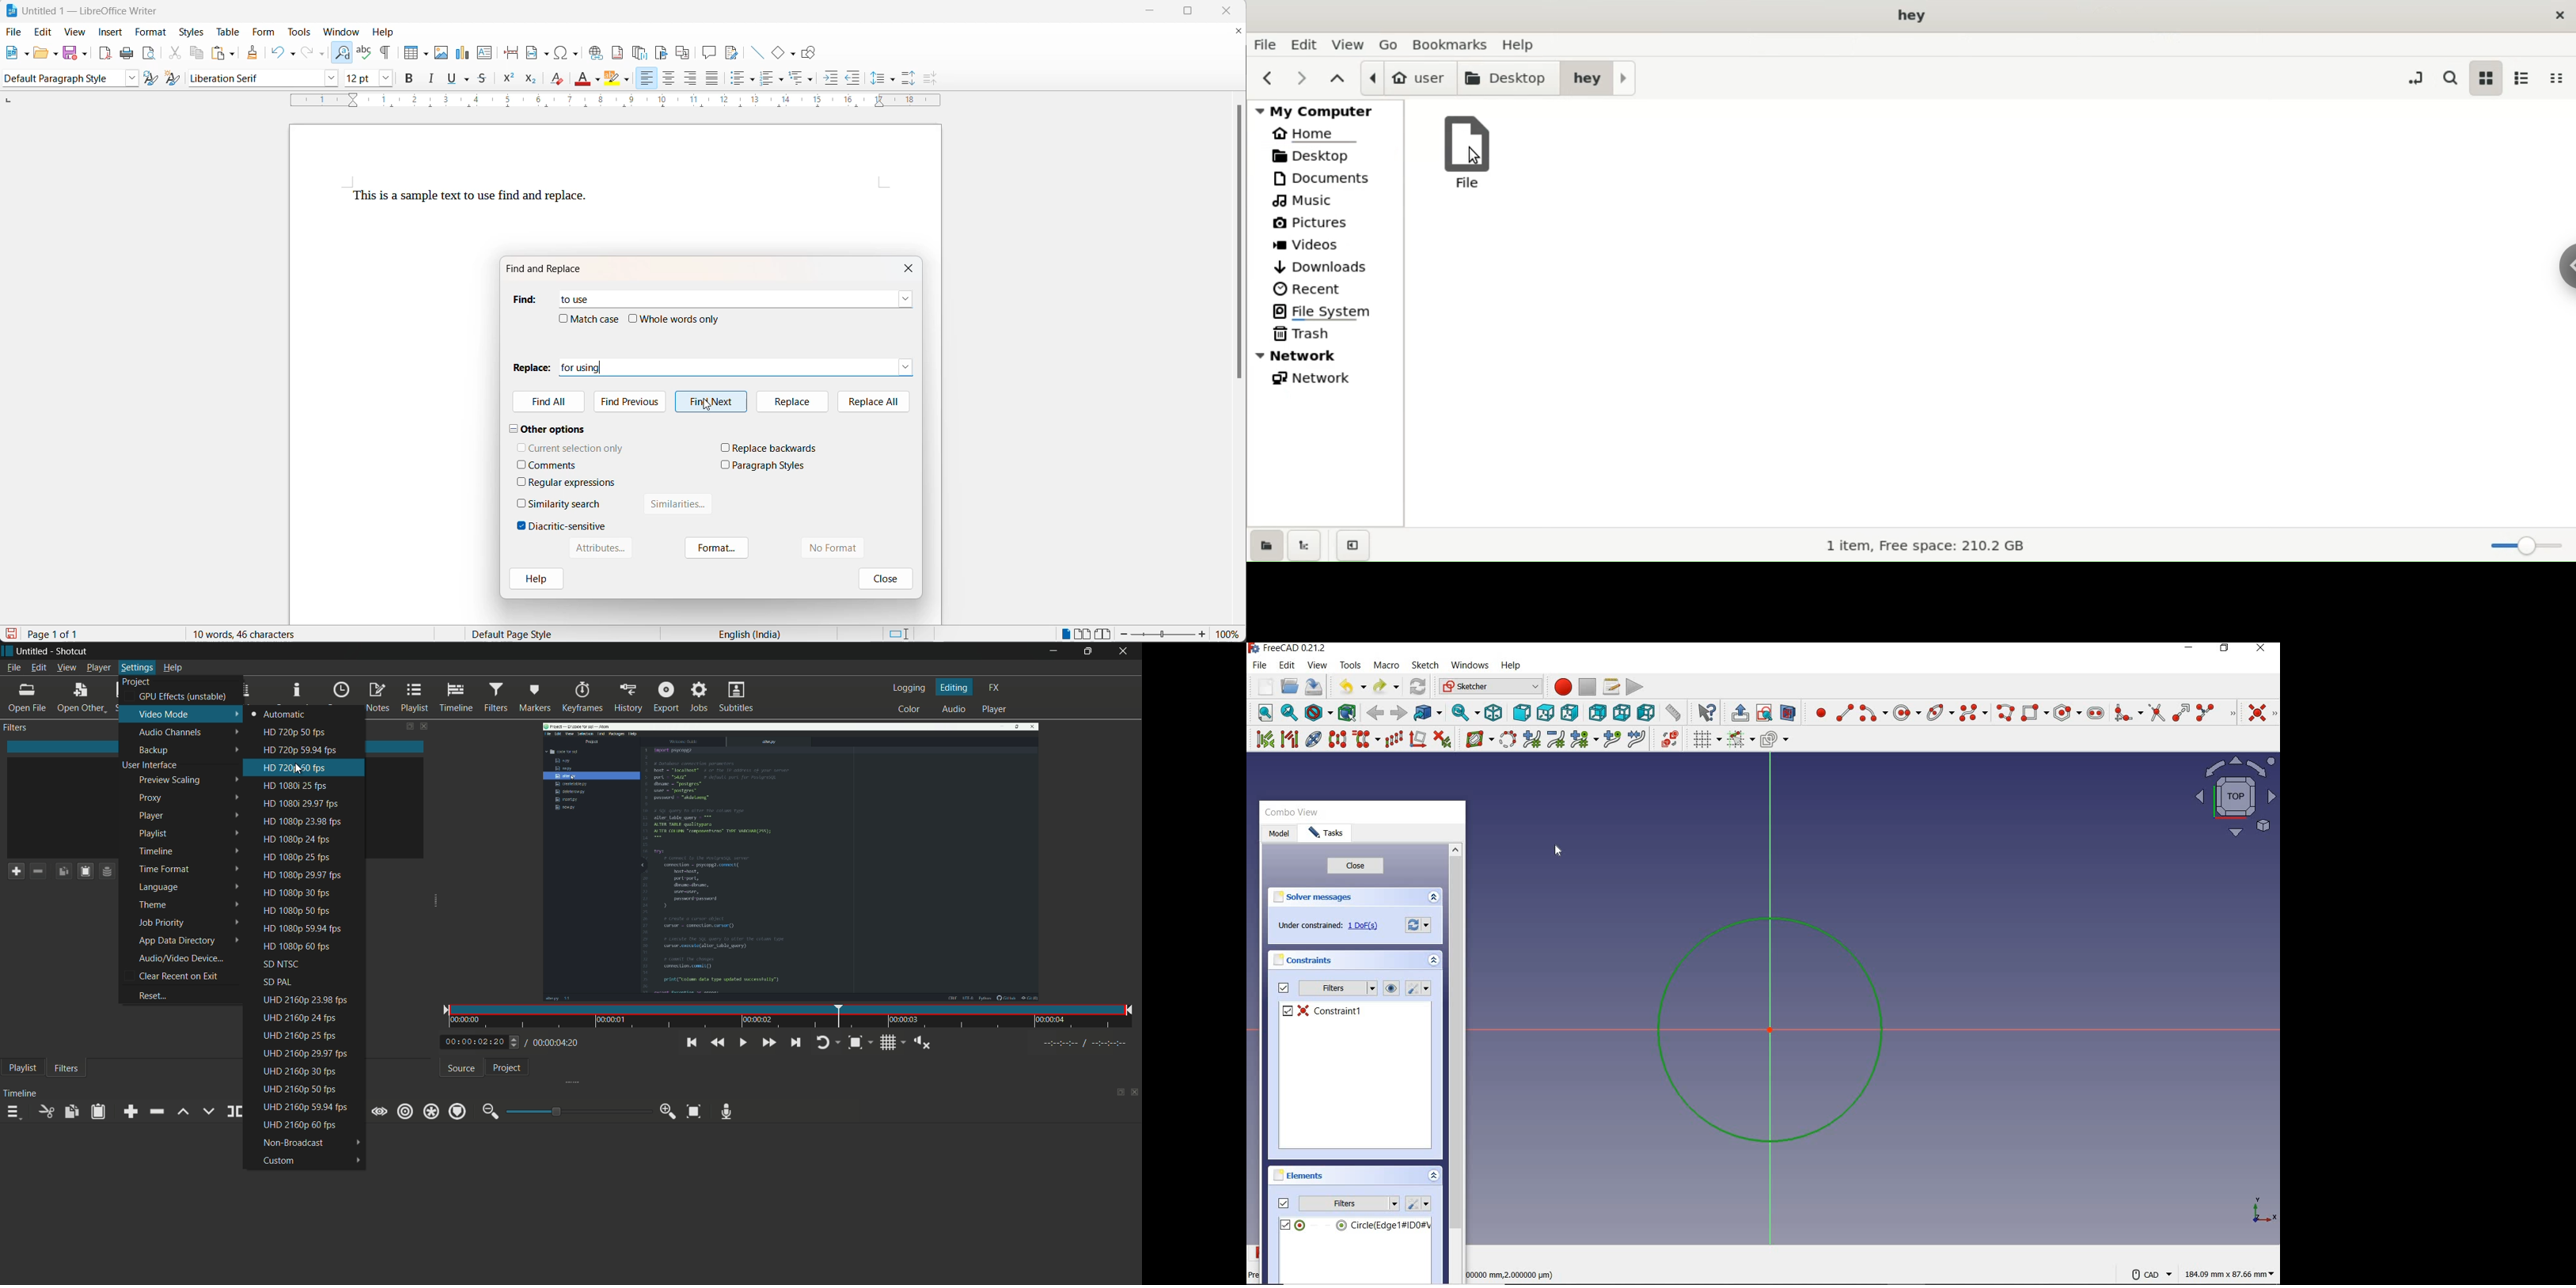 The height and width of the screenshot is (1288, 2576). Describe the element at coordinates (452, 80) in the screenshot. I see `underline` at that location.